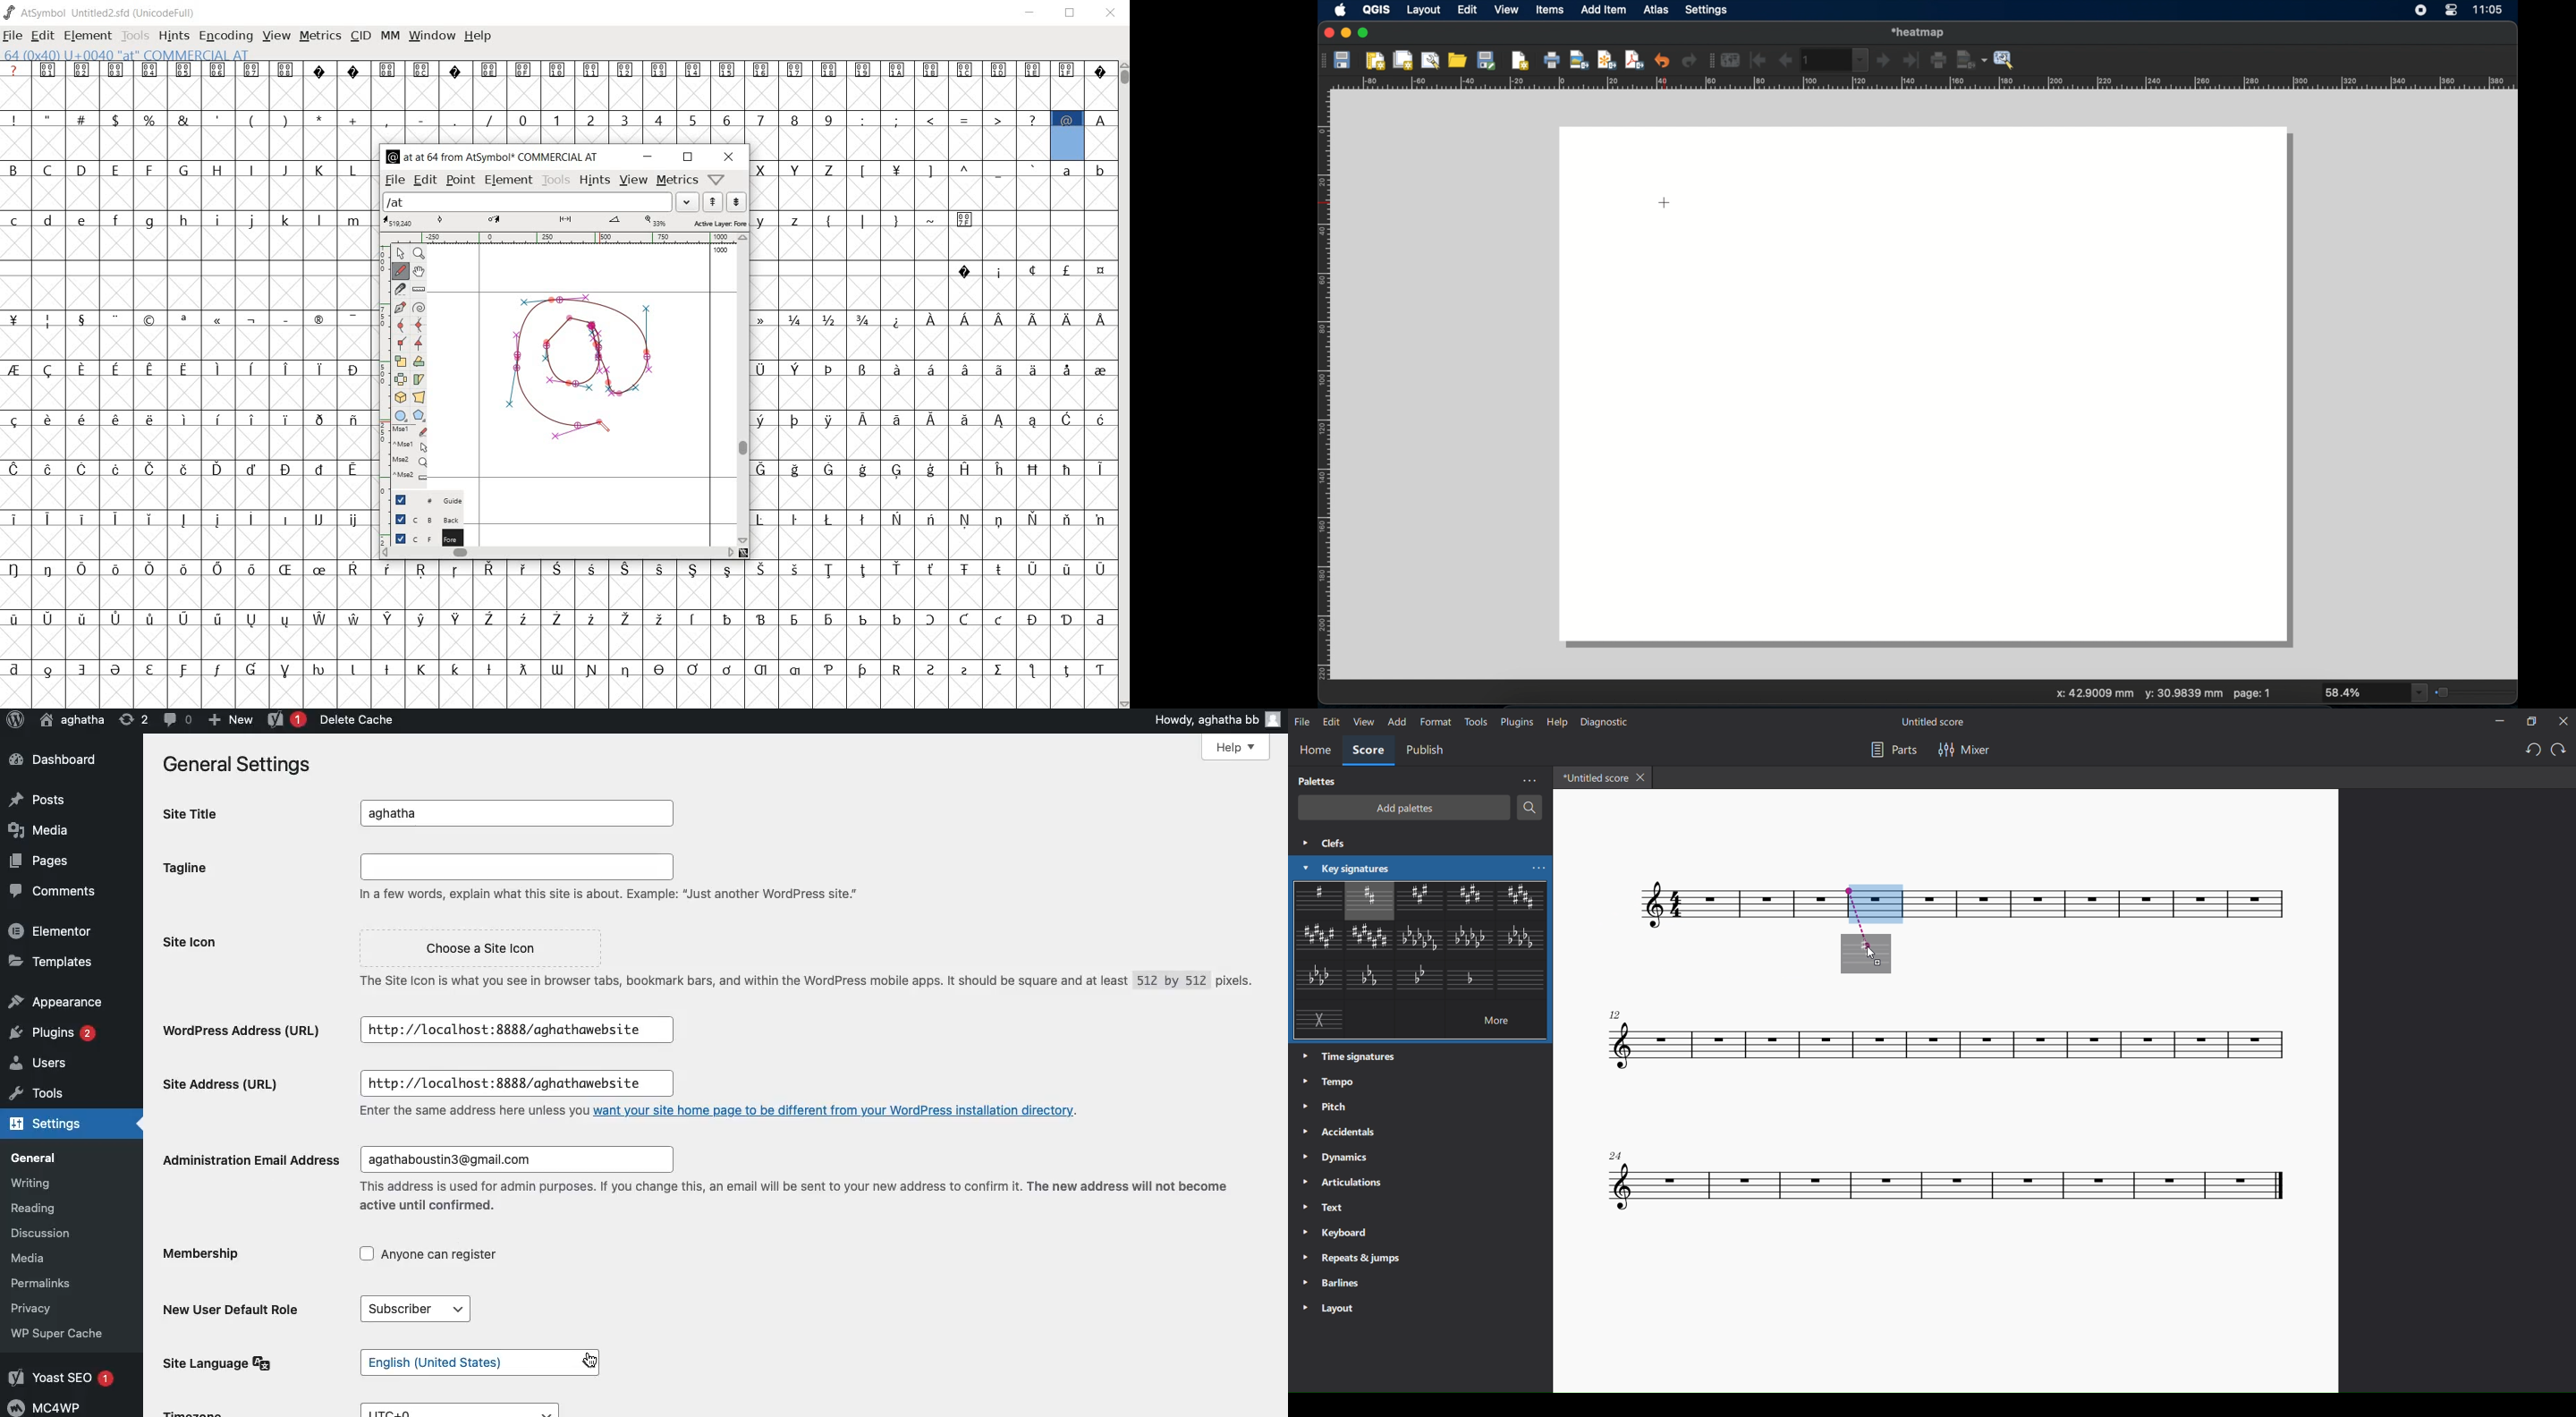 The height and width of the screenshot is (1428, 2576). I want to click on new layout, so click(1377, 61).